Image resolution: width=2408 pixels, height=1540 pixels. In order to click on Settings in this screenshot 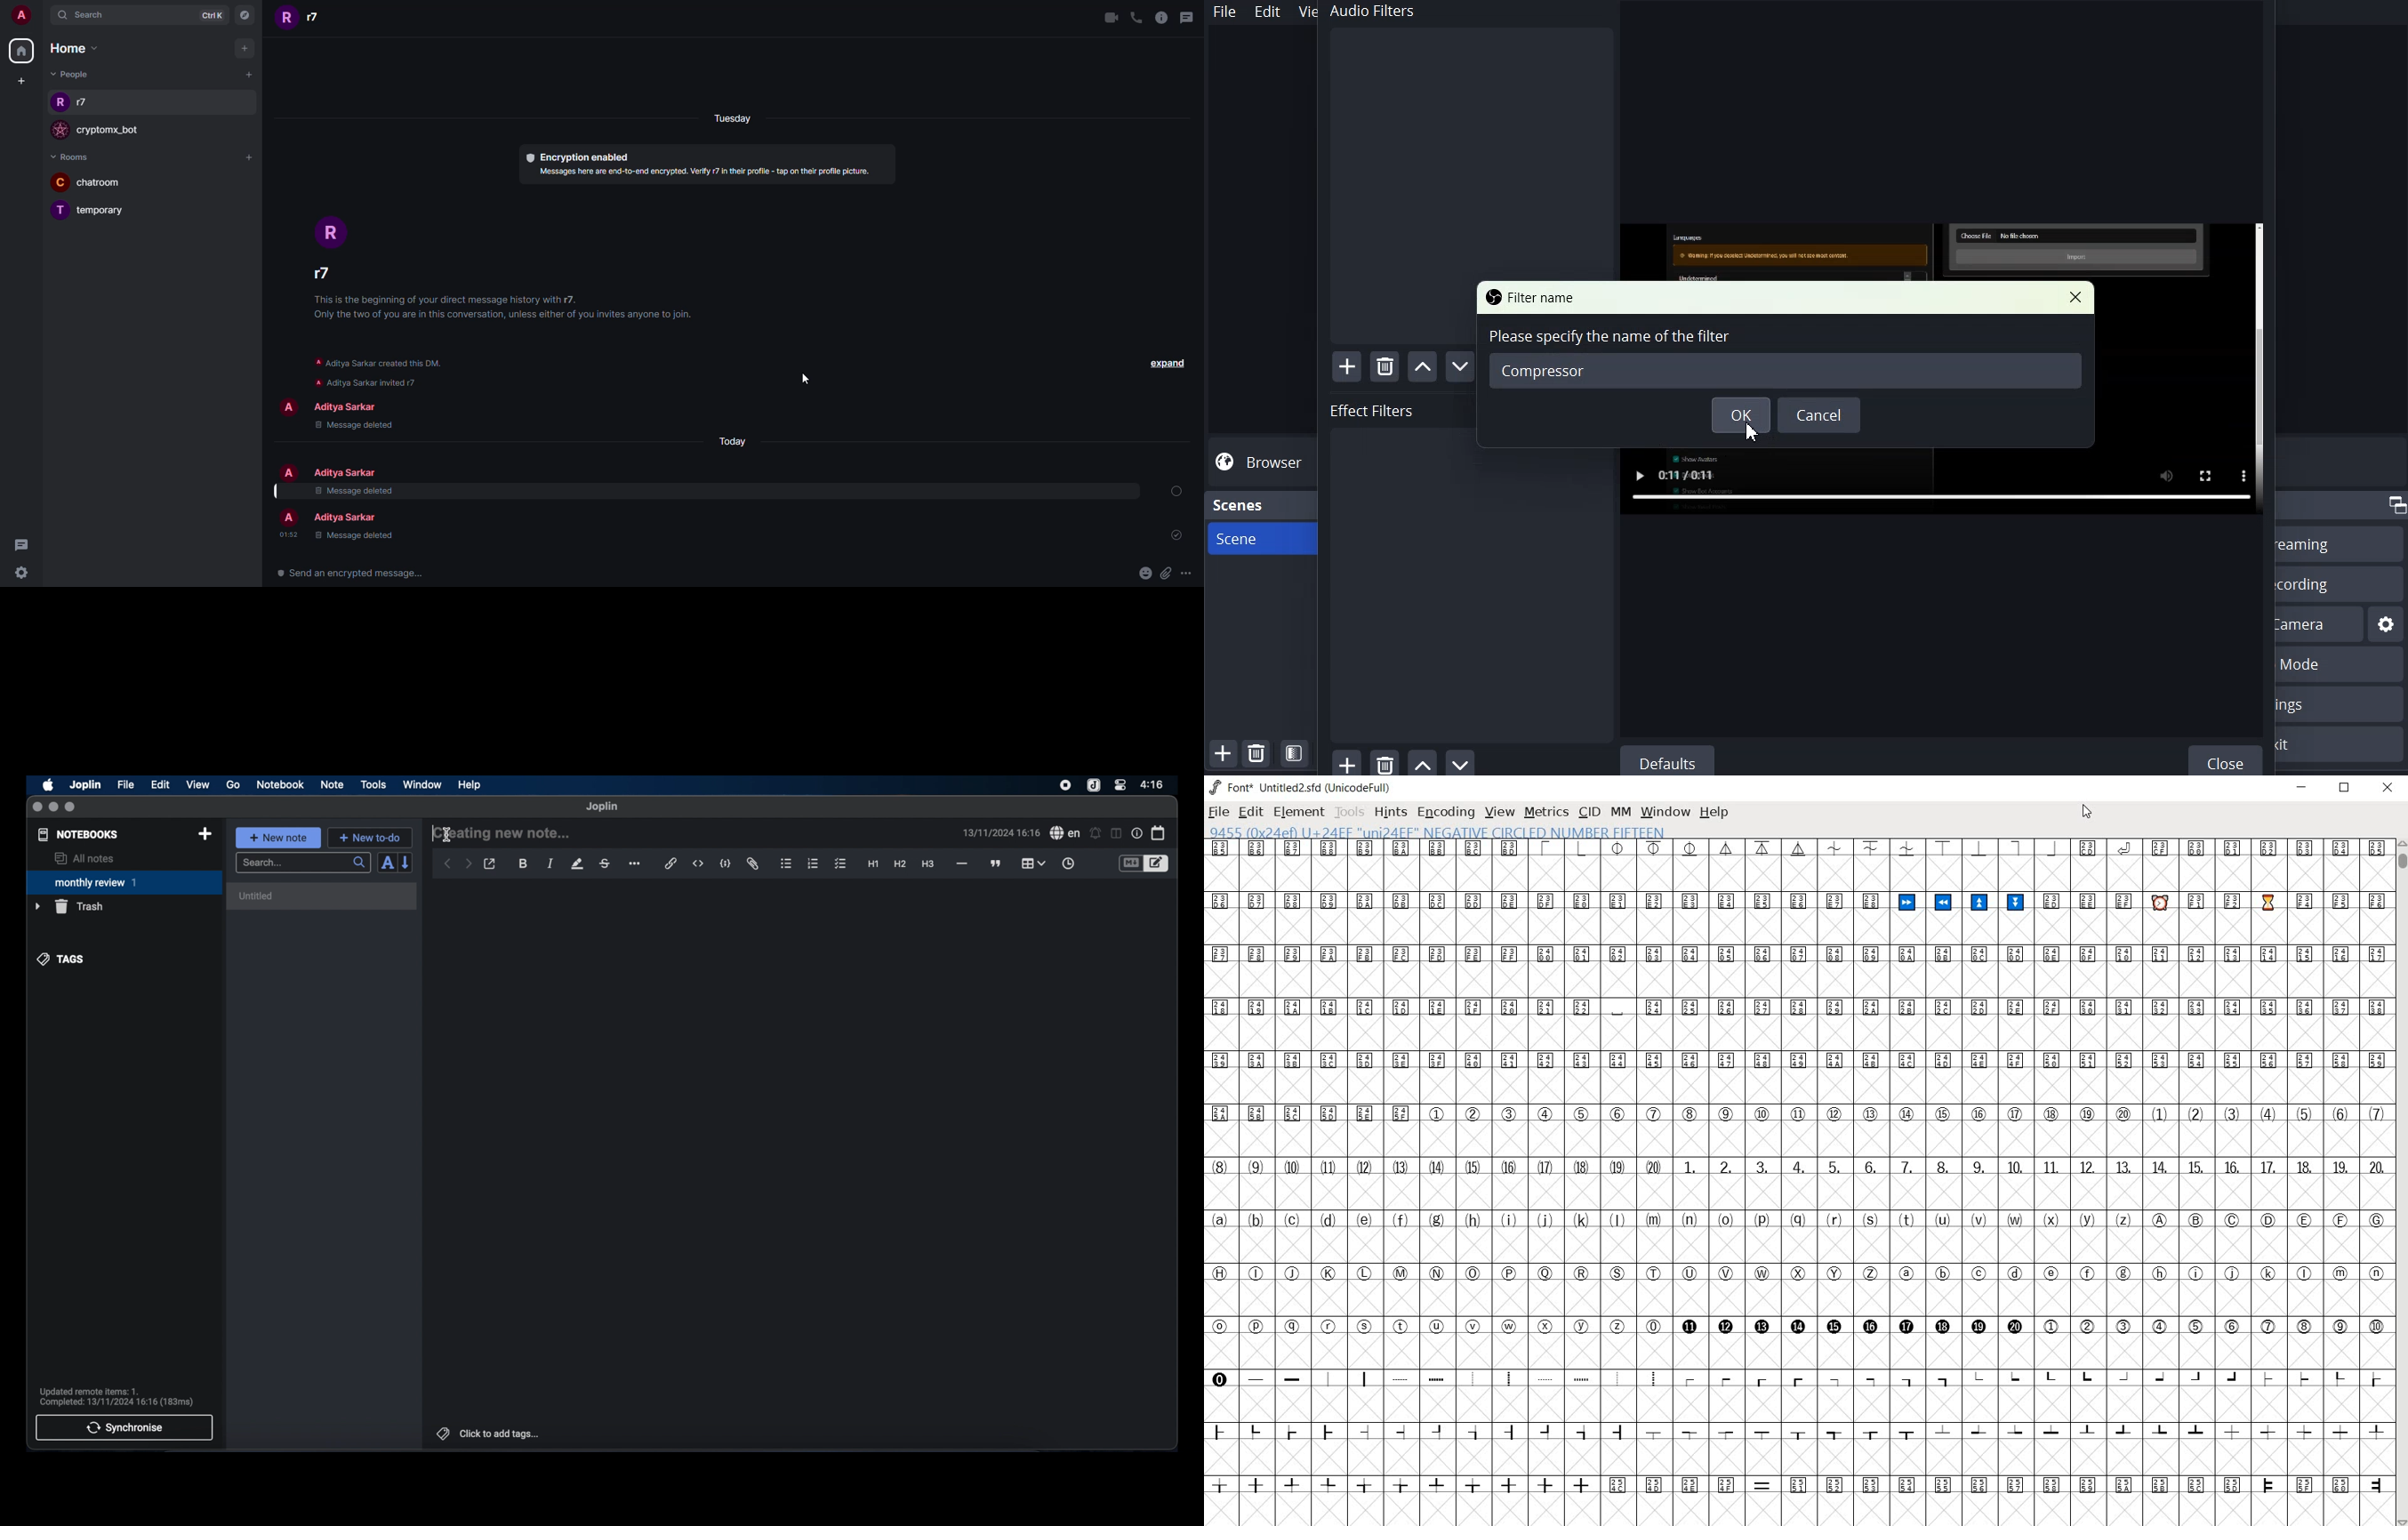, I will do `click(2387, 624)`.